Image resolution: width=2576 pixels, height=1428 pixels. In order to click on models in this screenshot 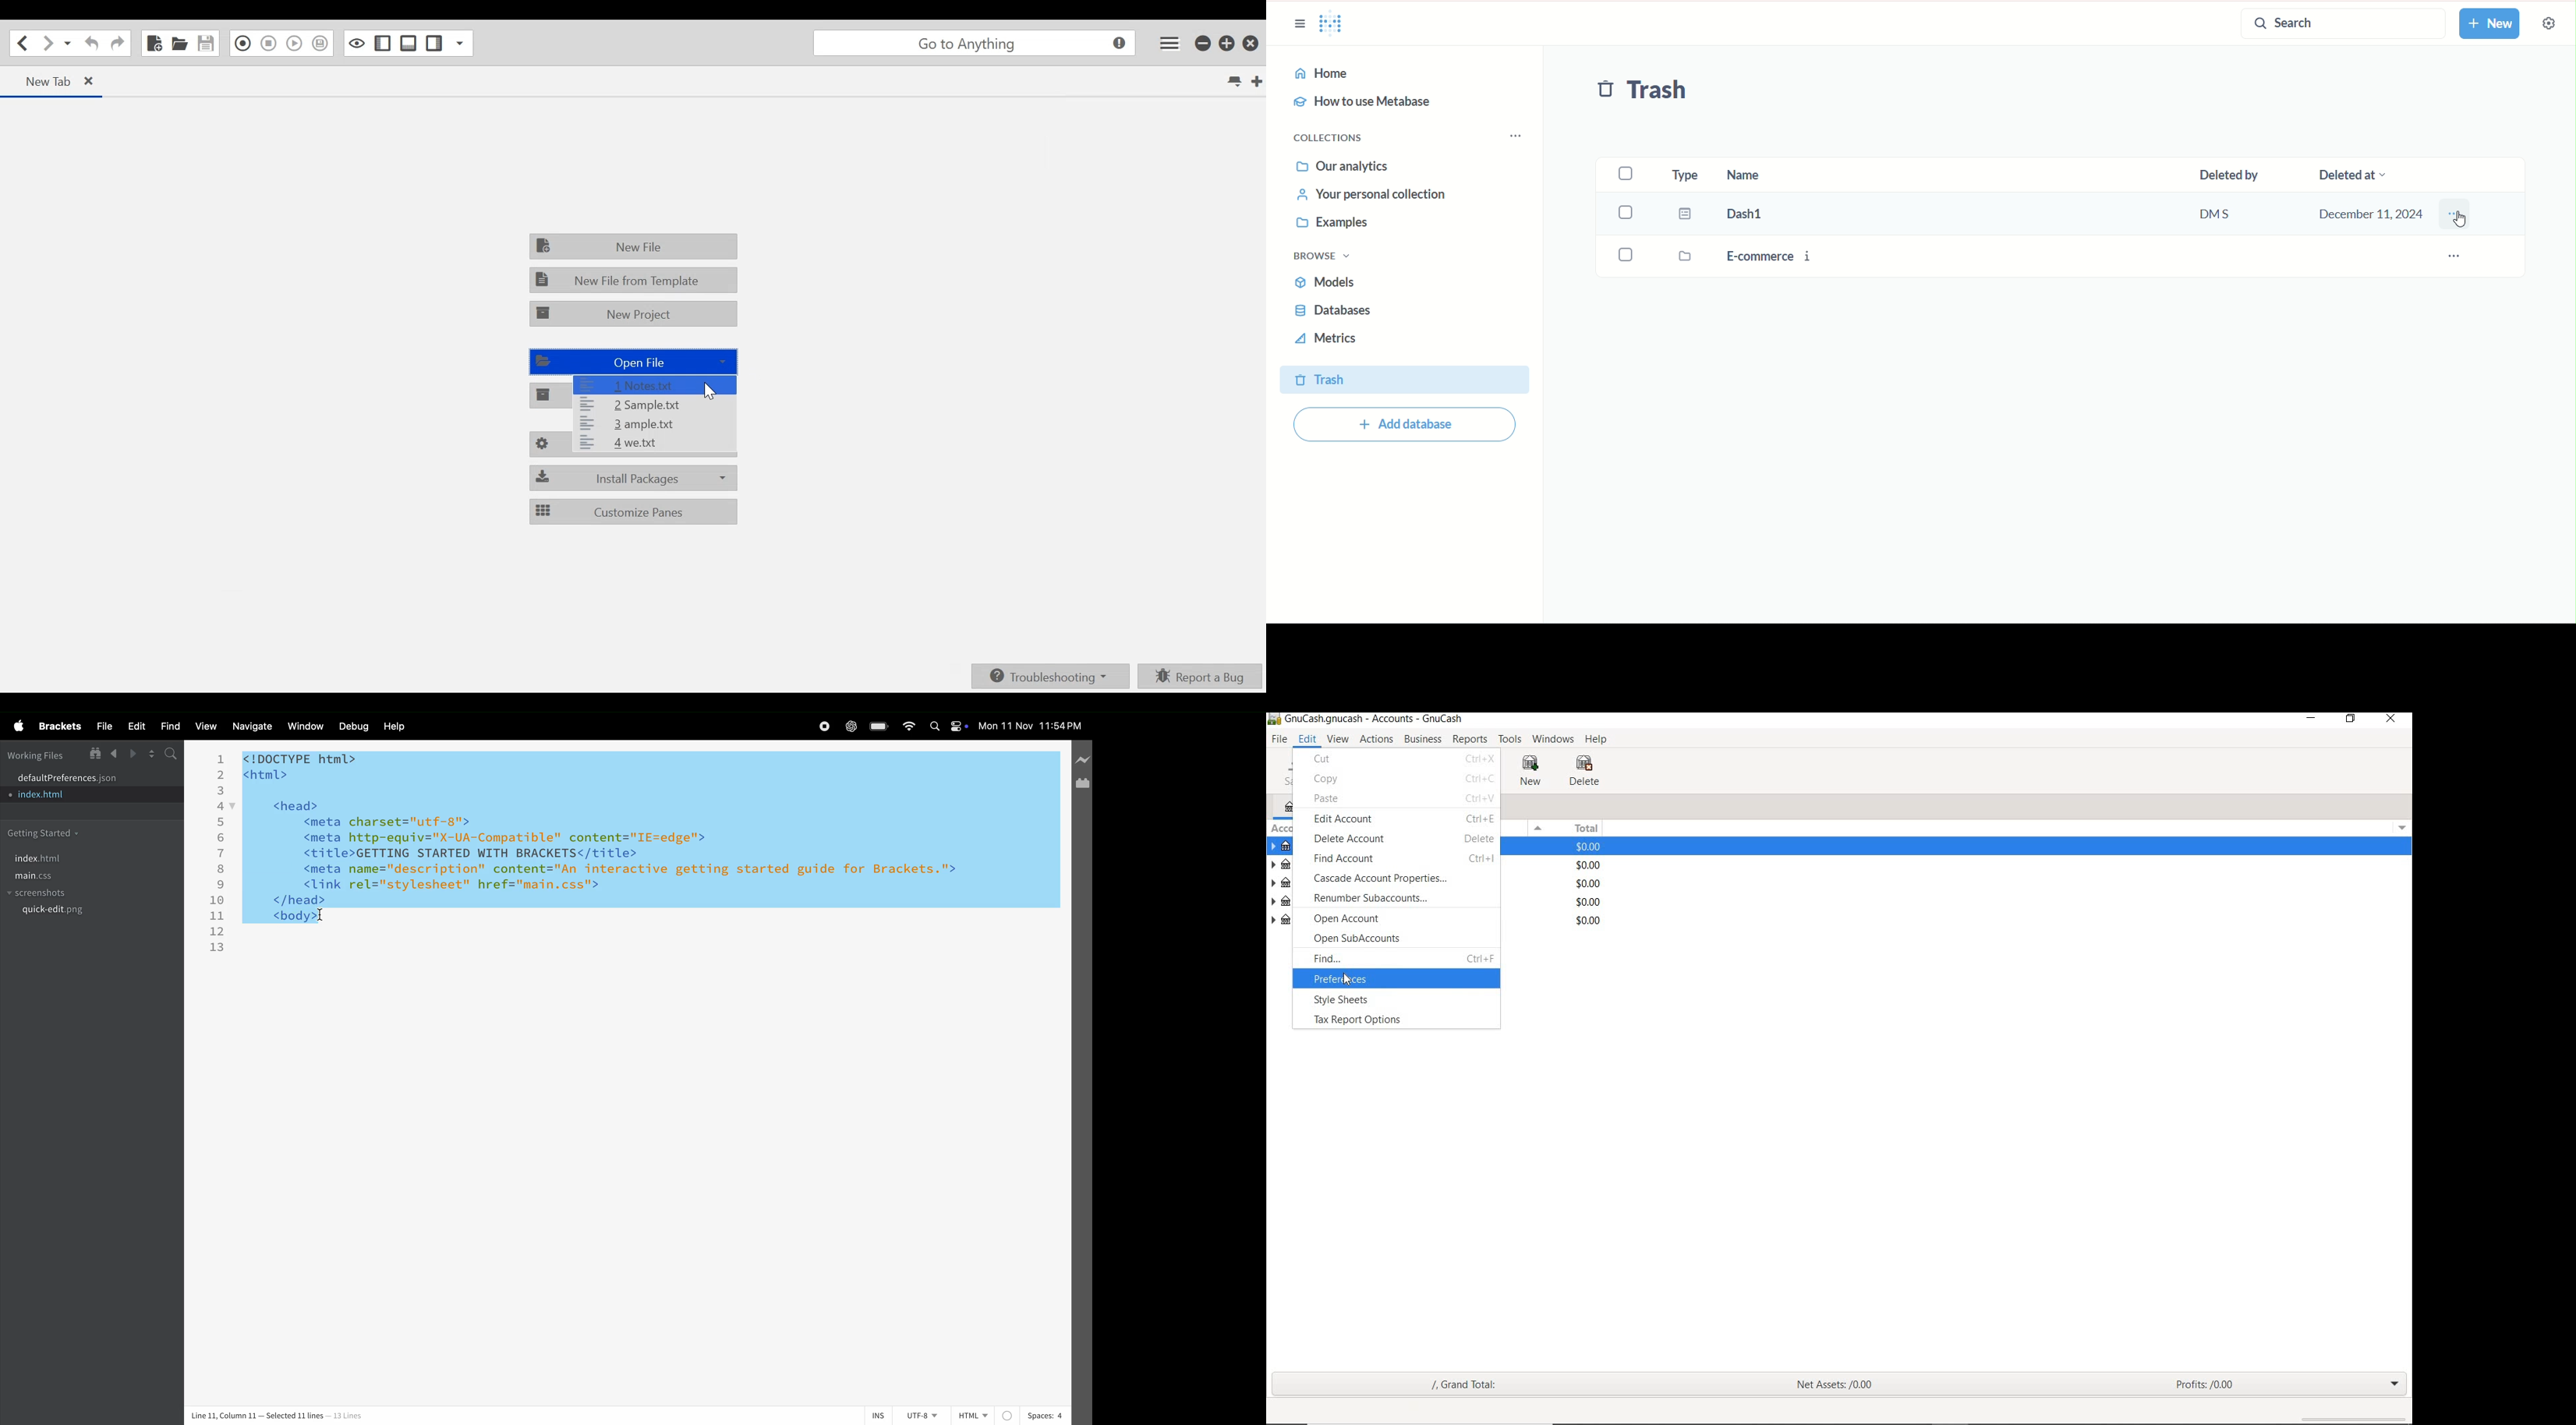, I will do `click(1329, 284)`.